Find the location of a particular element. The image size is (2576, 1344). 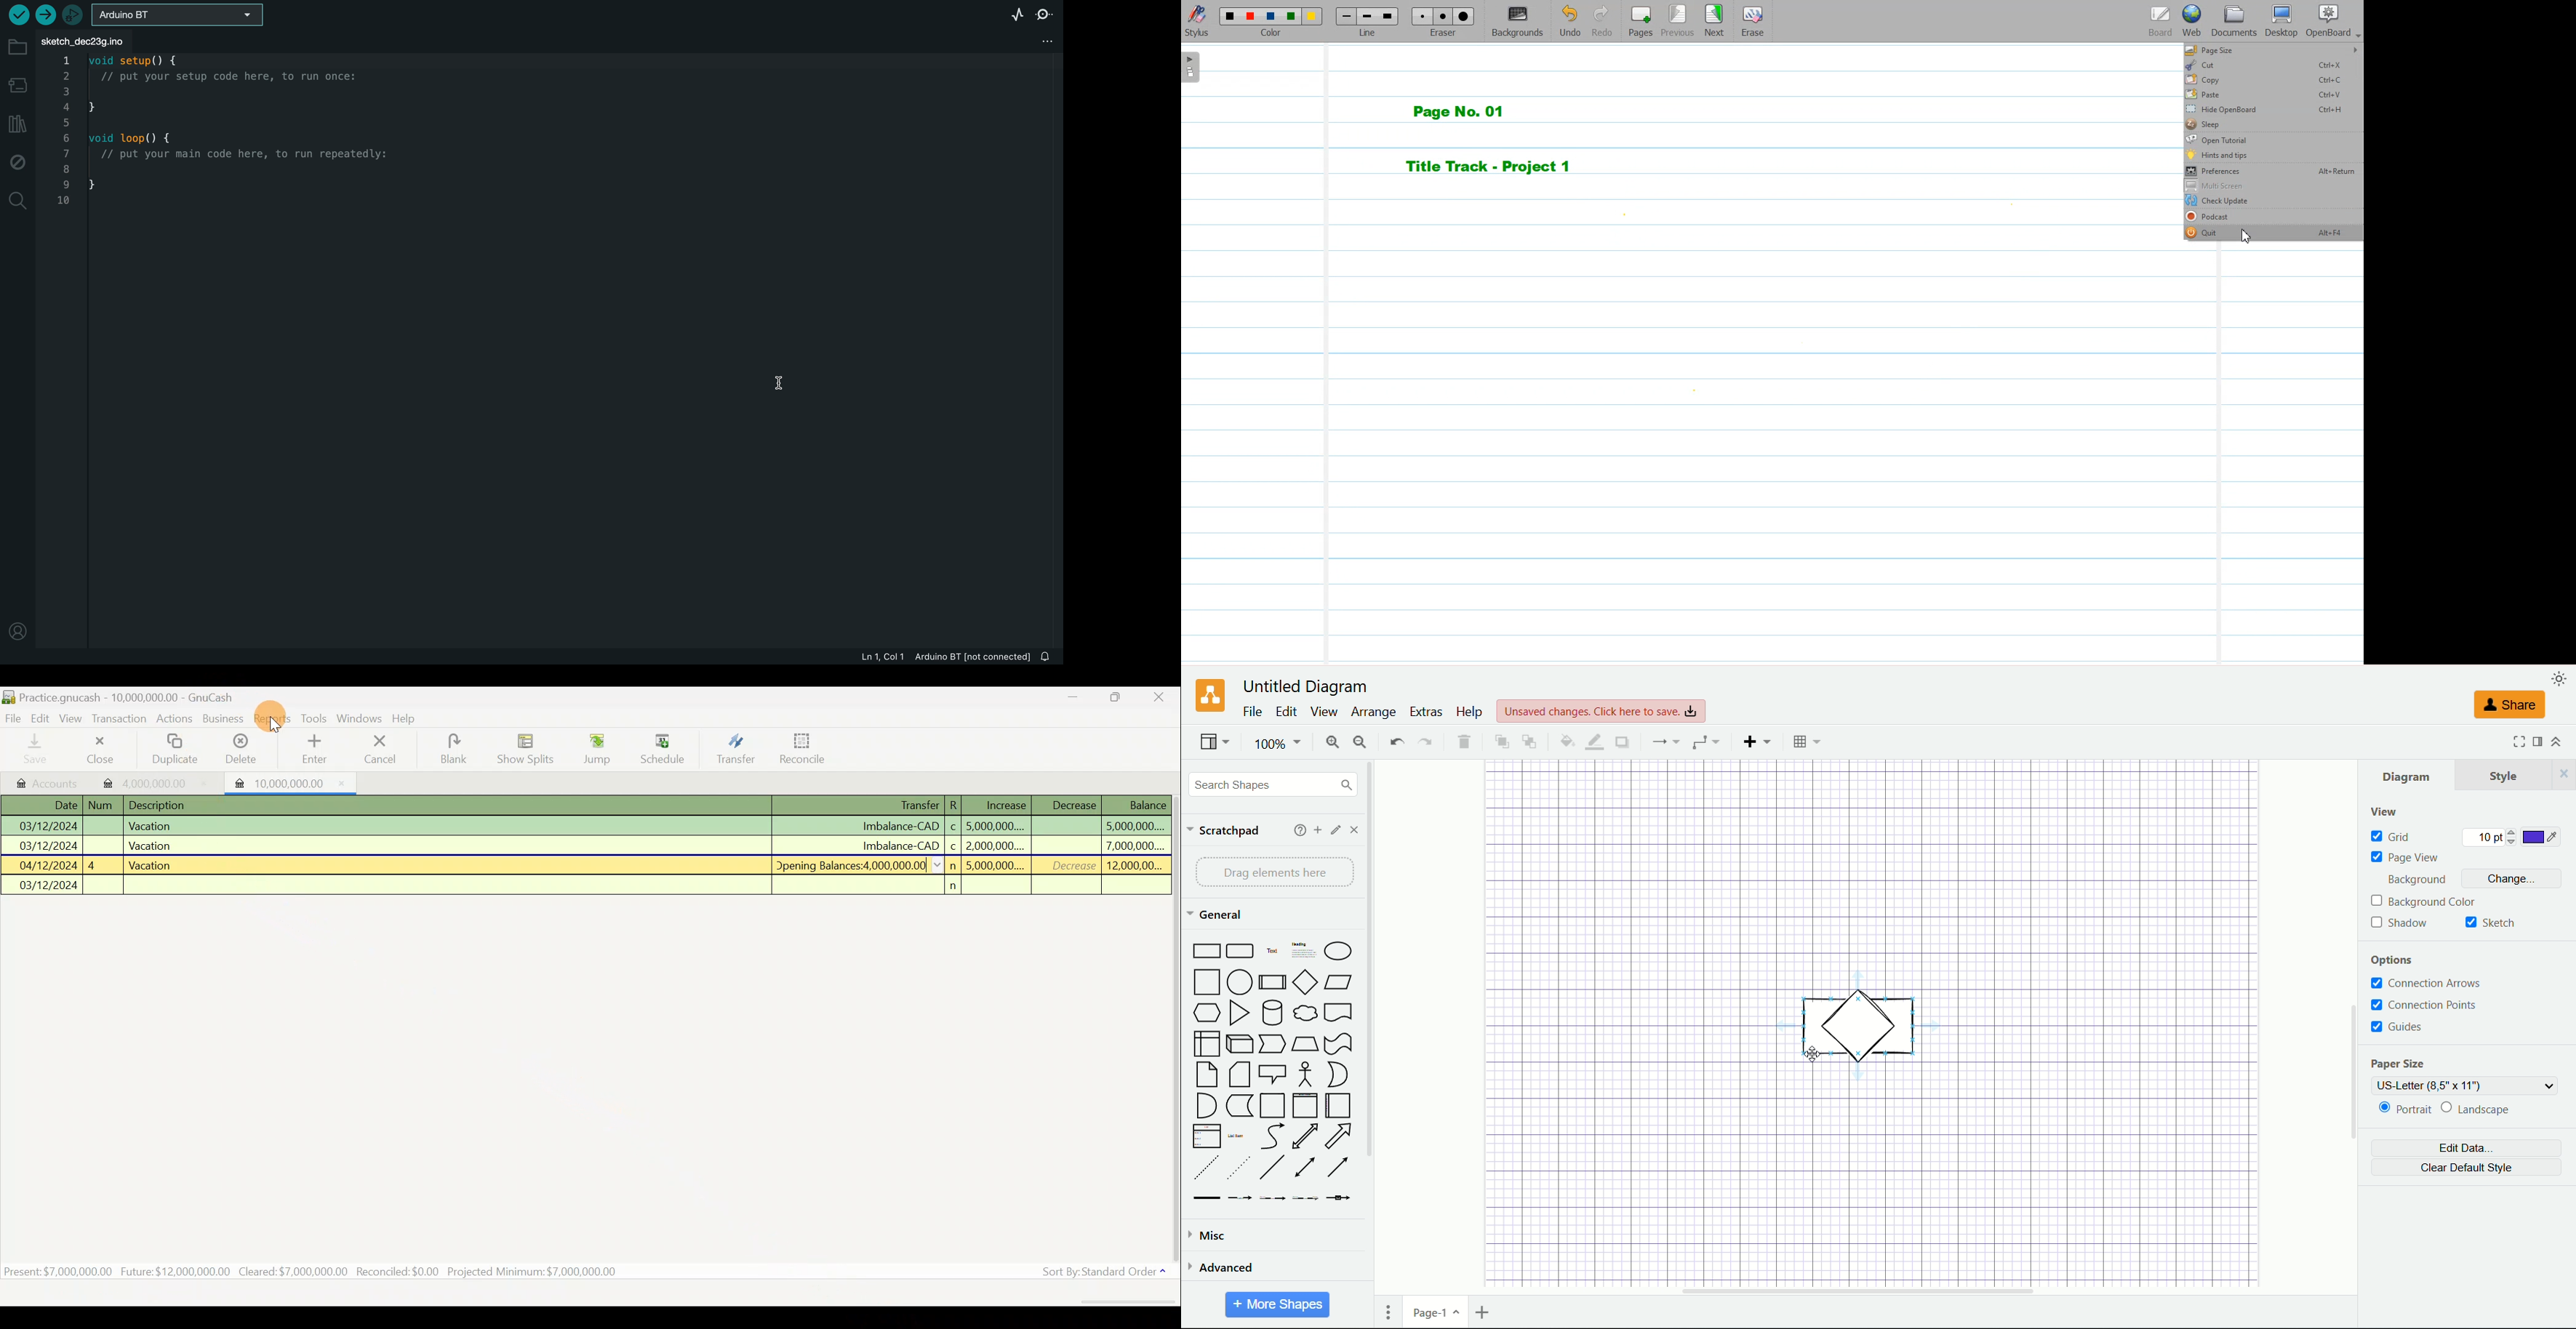

Opening Balances:4 000 000.00 is located at coordinates (852, 866).